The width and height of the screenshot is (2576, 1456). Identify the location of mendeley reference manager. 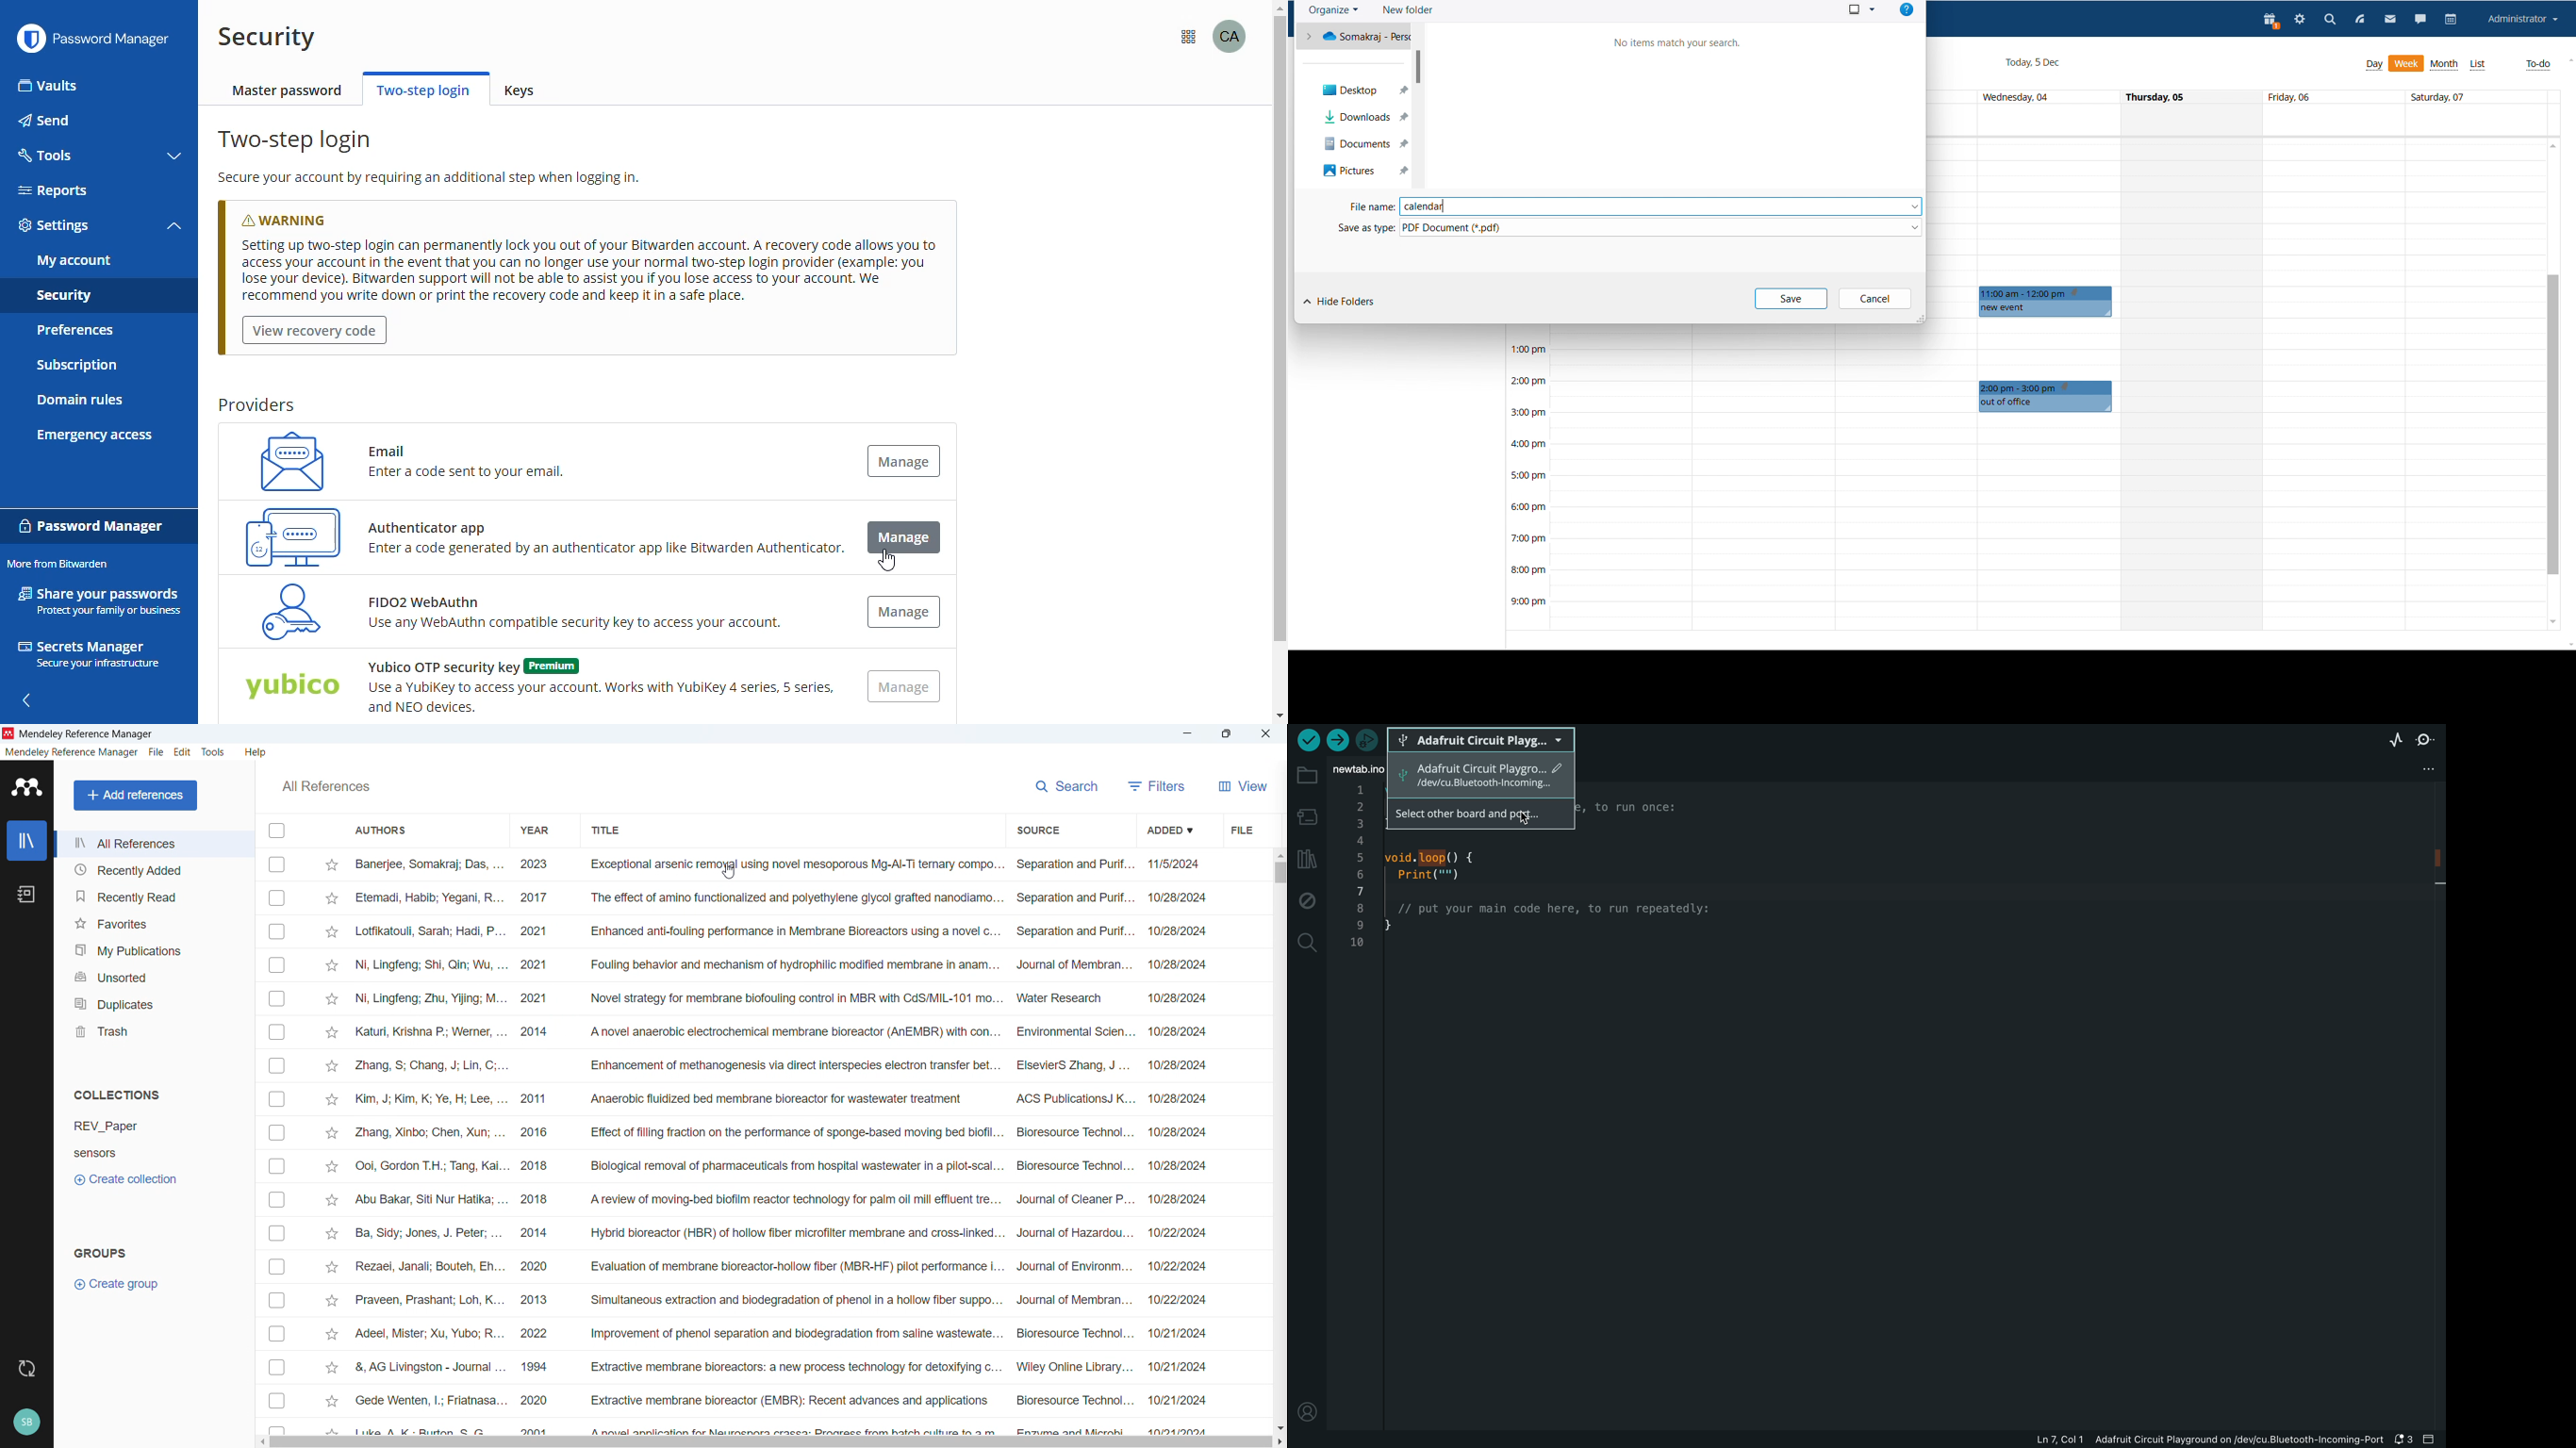
(92, 733).